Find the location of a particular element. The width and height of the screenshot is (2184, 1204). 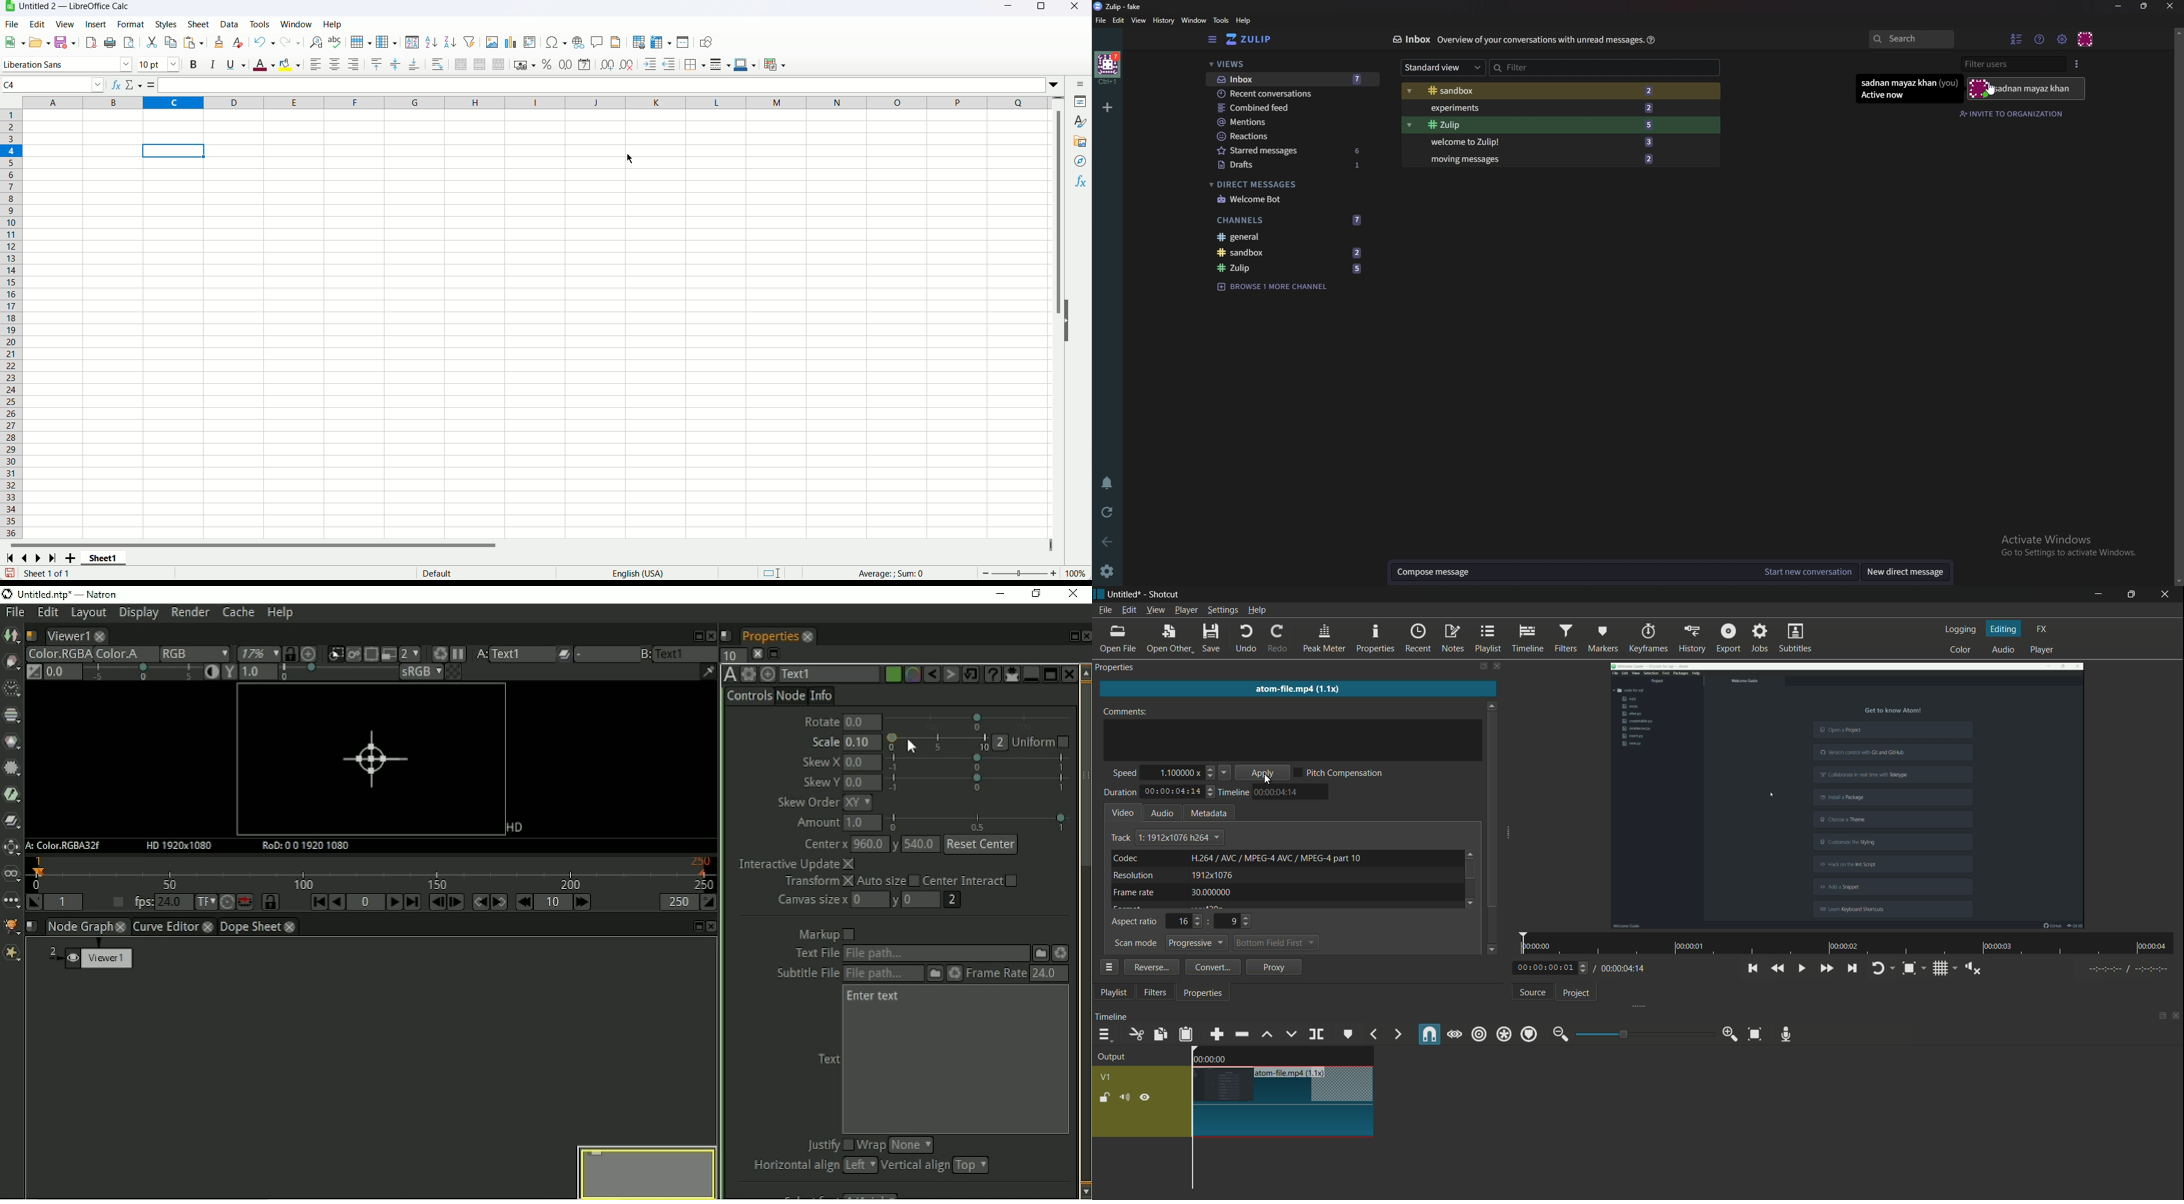

record audio is located at coordinates (1786, 1035).